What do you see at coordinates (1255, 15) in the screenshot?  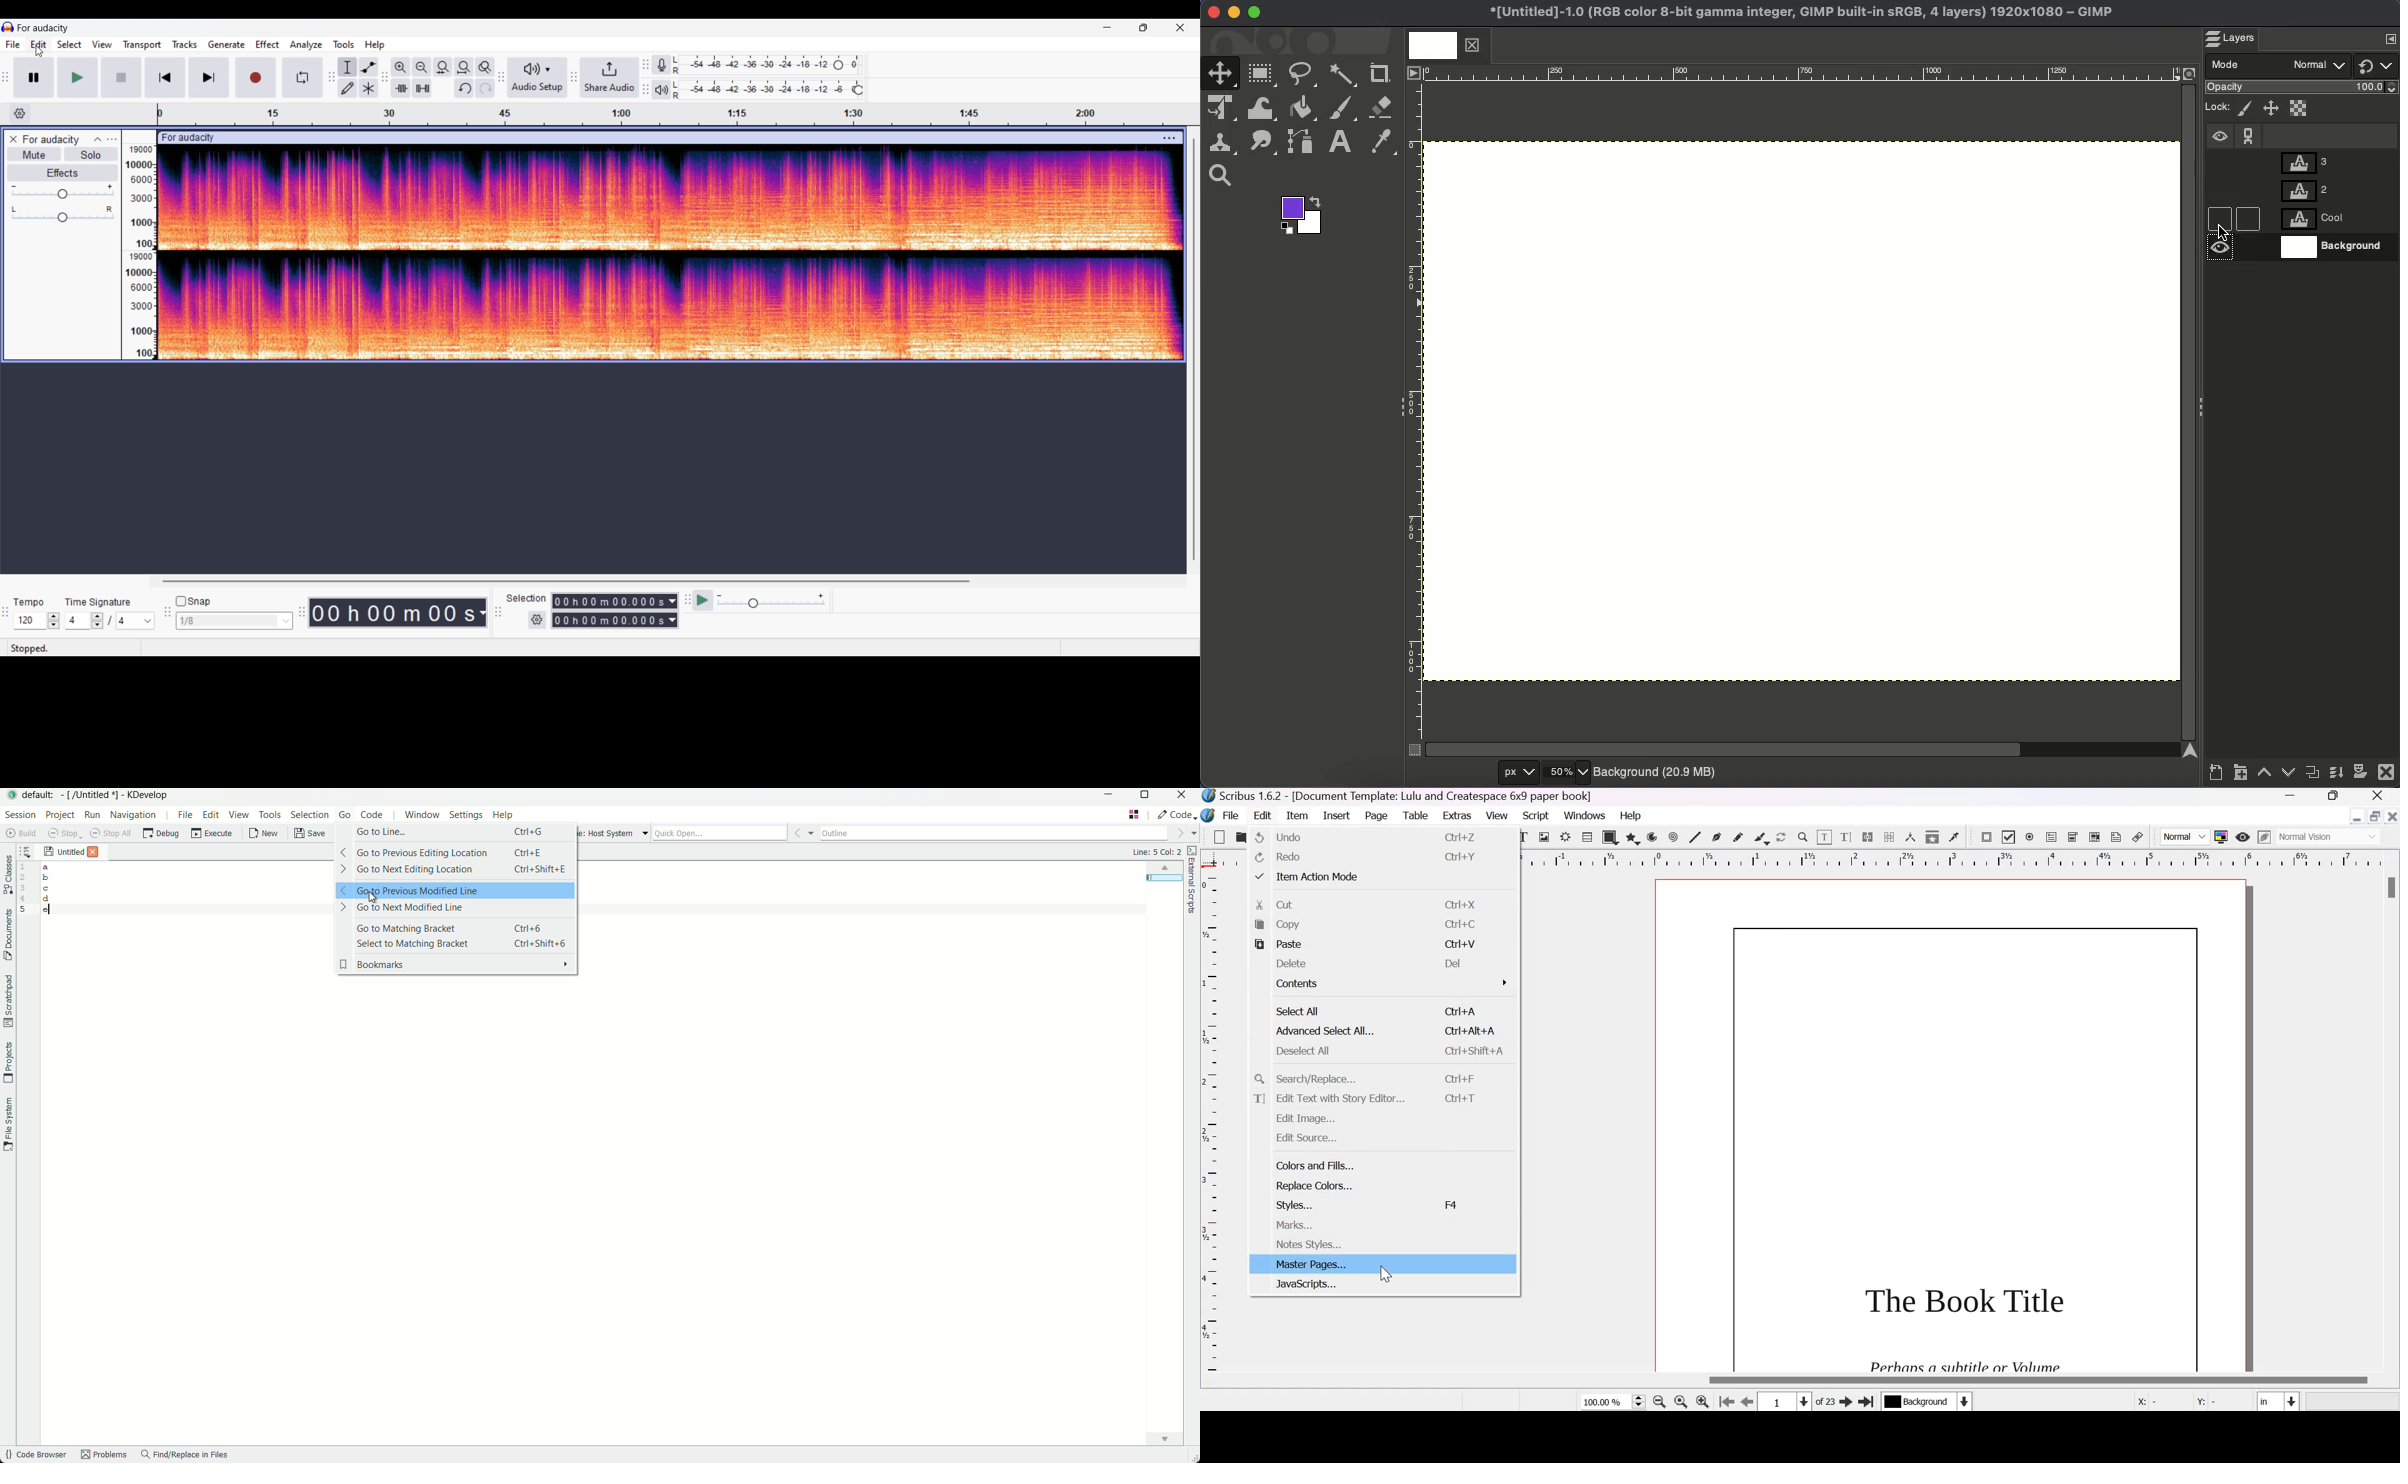 I see `Maximize` at bounding box center [1255, 15].